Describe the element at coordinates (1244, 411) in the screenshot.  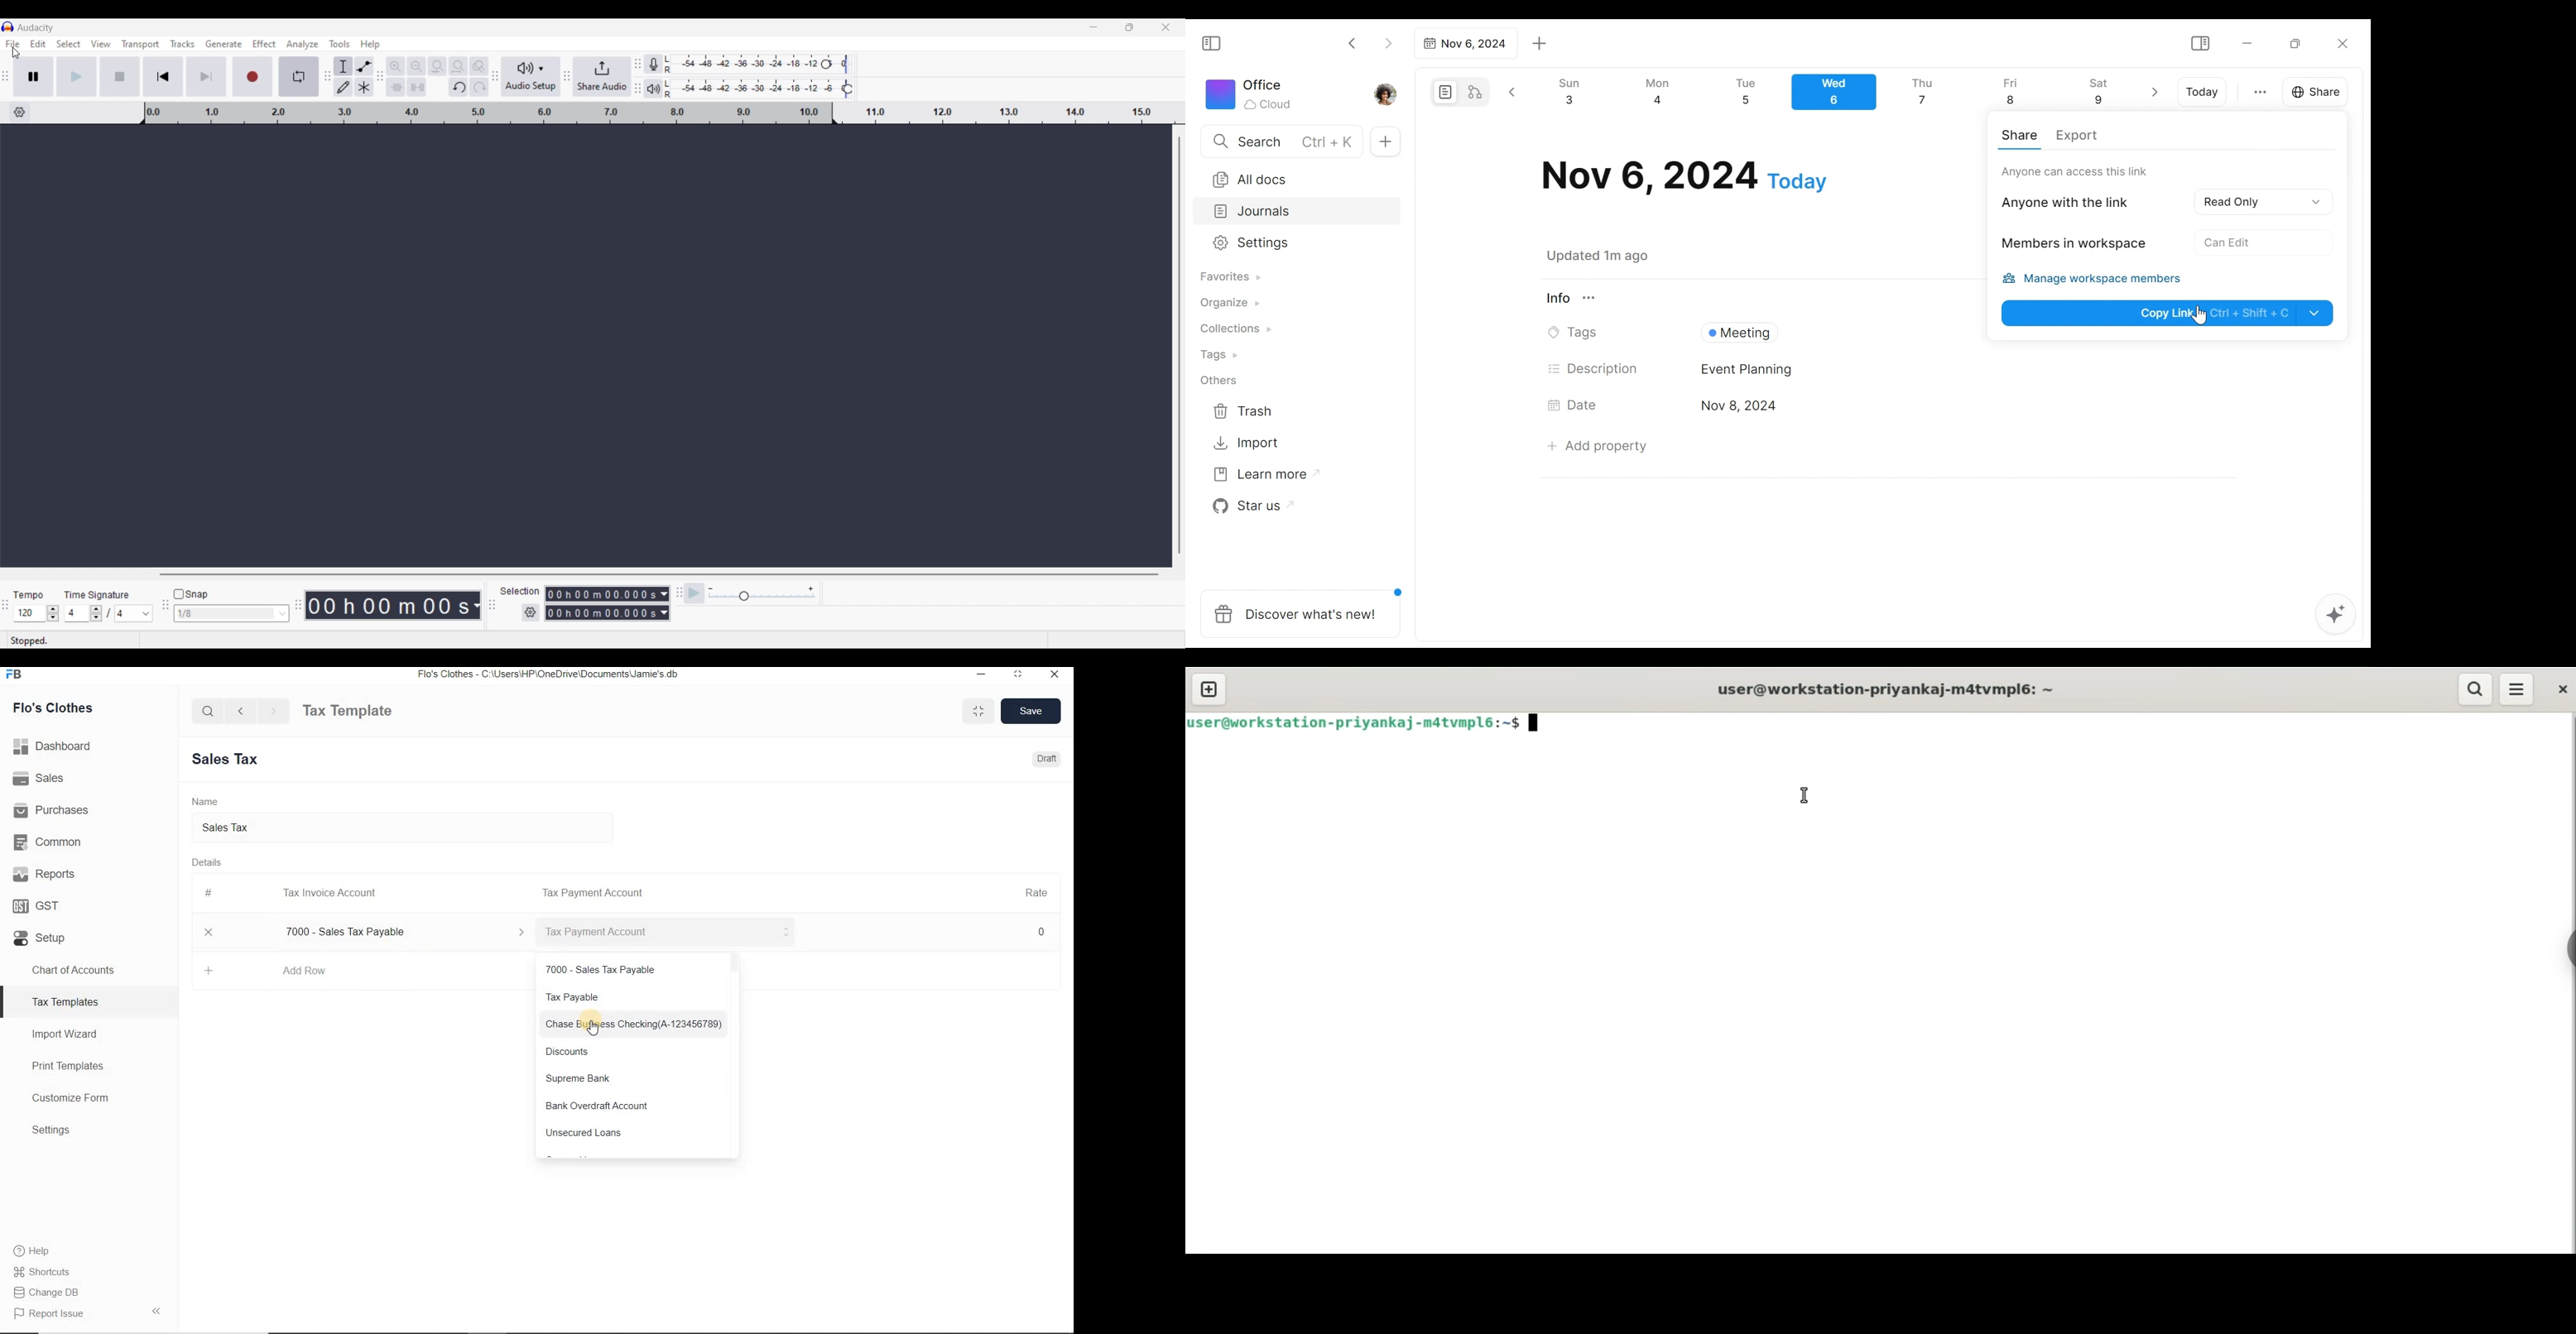
I see `Trash` at that location.